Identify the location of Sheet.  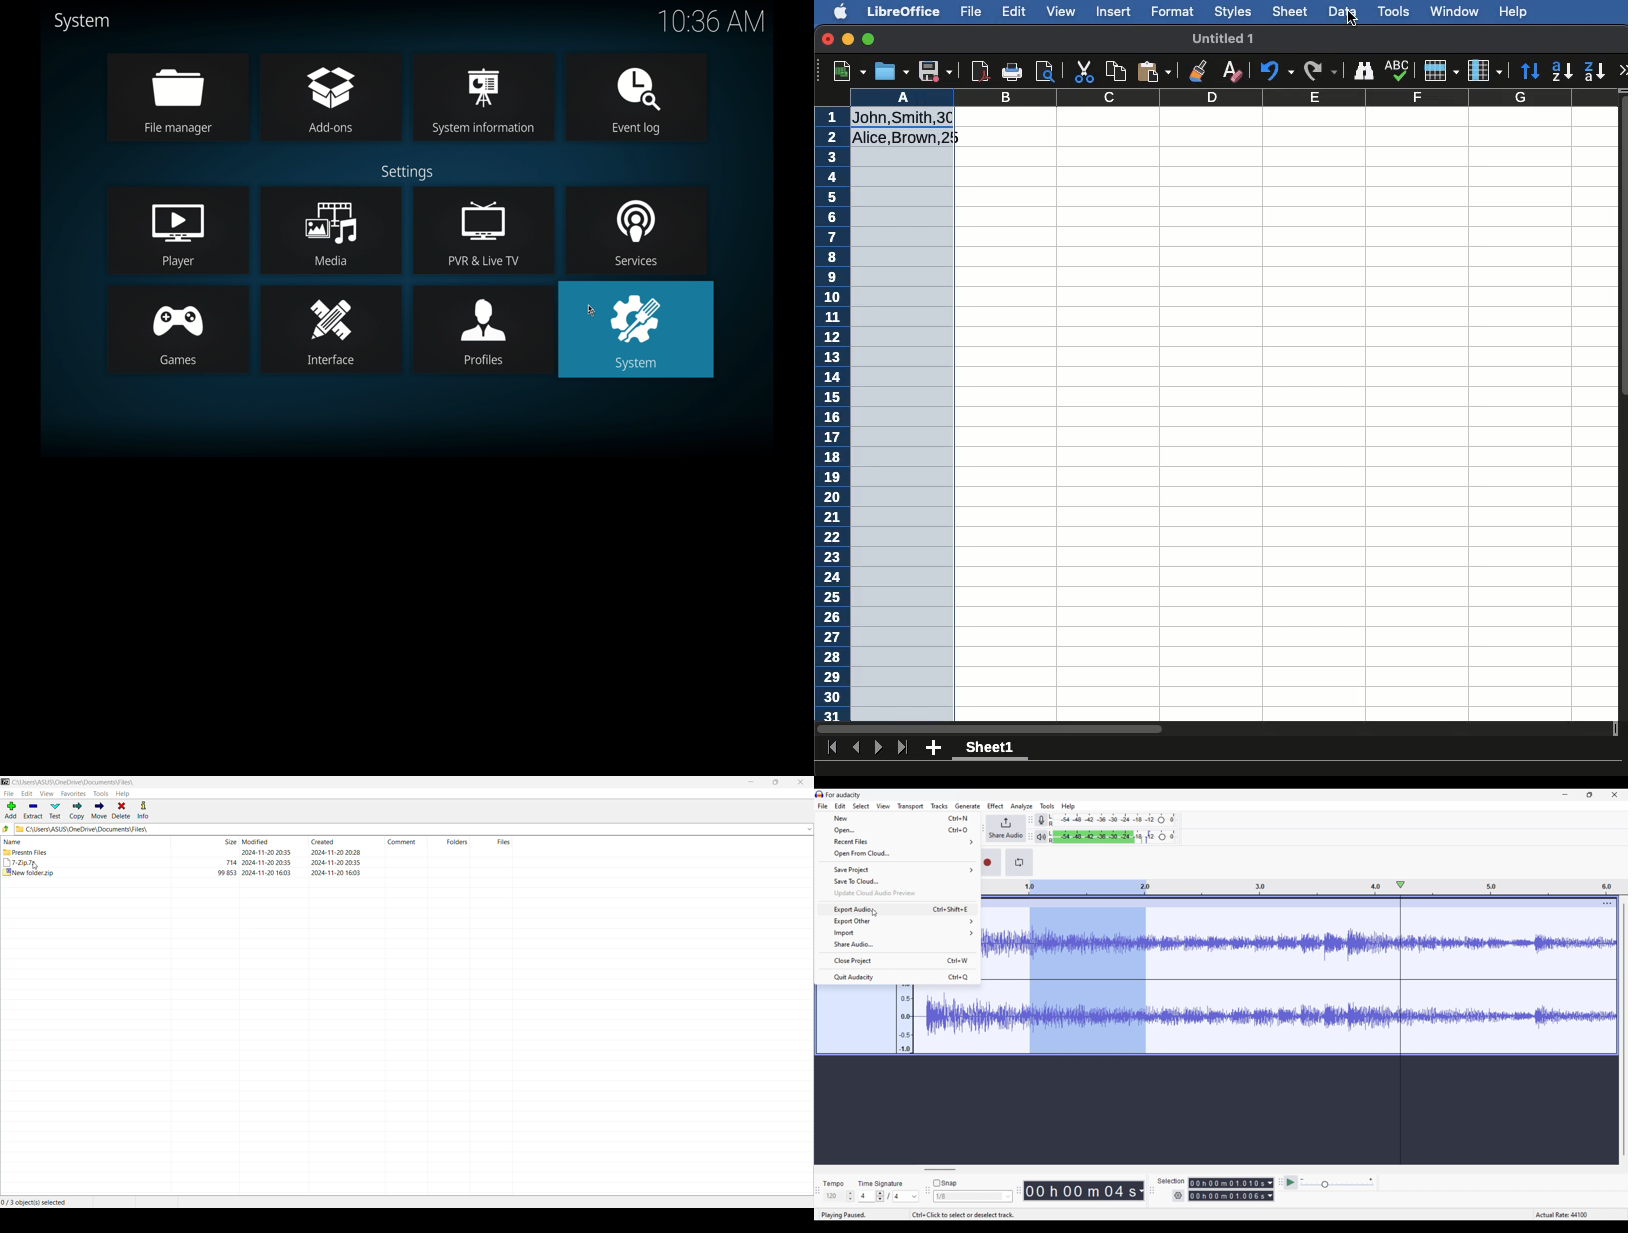
(995, 750).